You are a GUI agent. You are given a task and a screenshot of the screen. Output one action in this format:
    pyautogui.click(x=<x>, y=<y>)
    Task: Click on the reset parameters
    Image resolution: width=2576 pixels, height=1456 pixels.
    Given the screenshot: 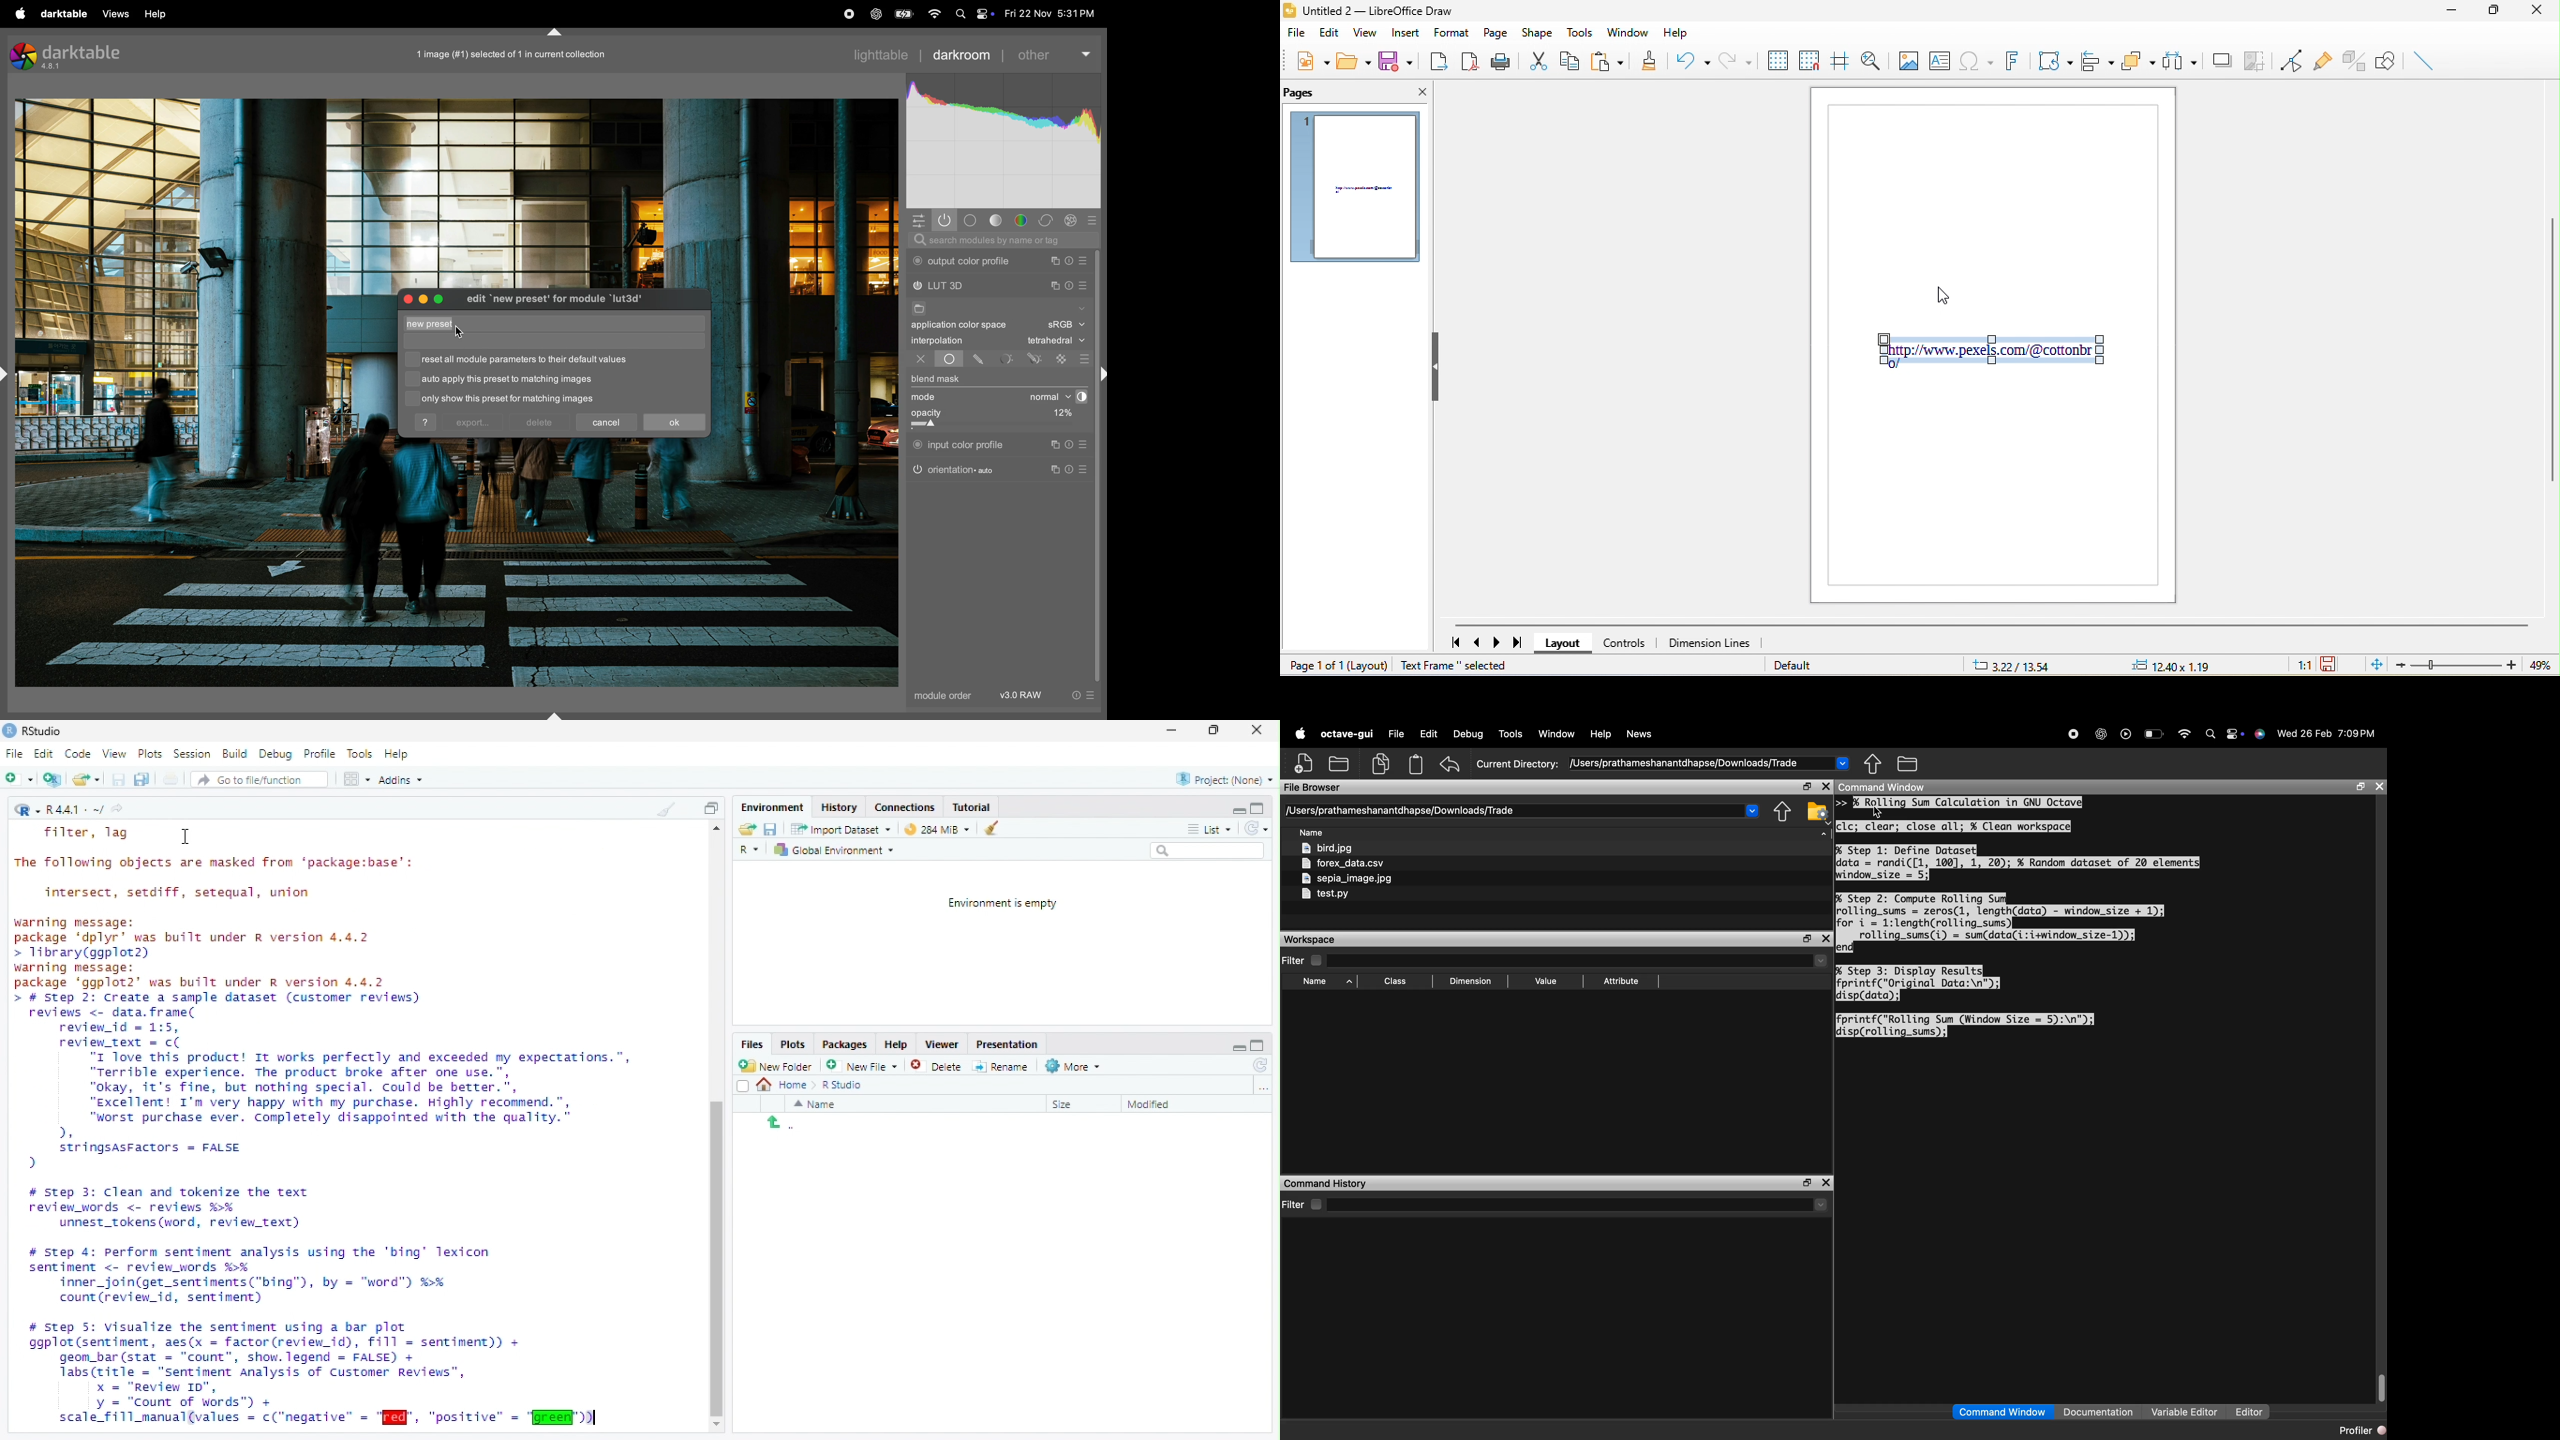 What is the action you would take?
    pyautogui.click(x=1074, y=468)
    